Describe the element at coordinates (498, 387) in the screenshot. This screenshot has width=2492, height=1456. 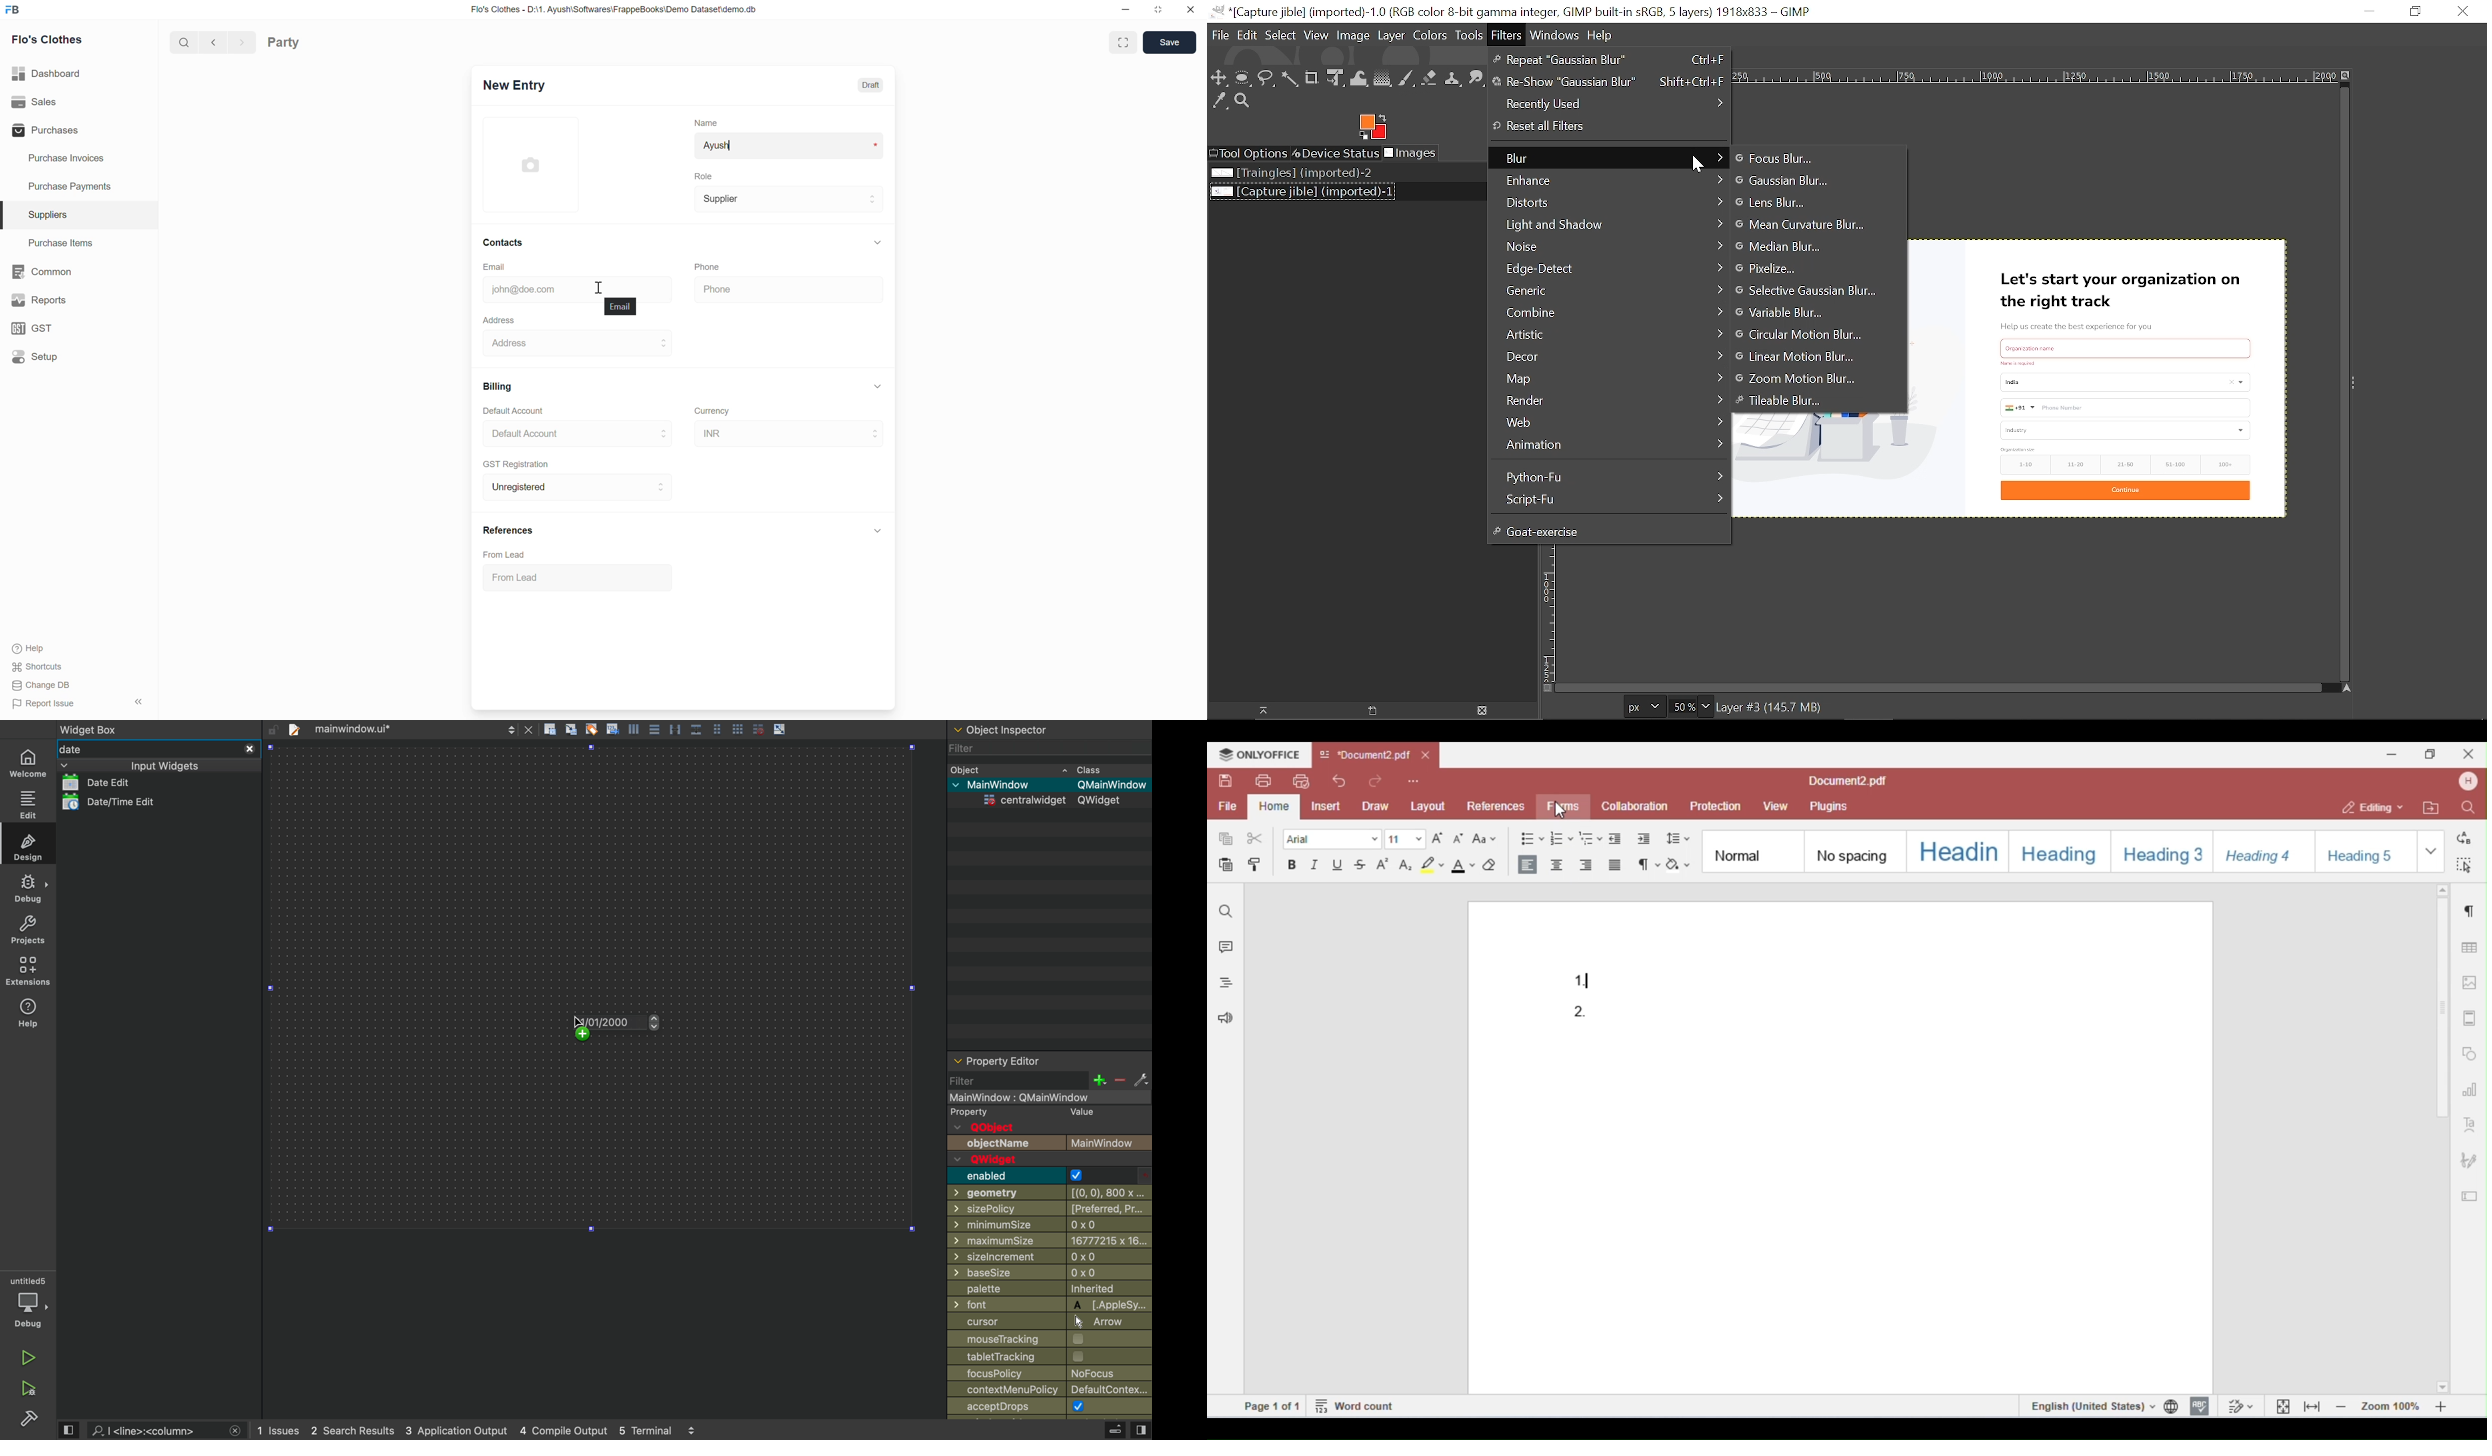
I see `Billing` at that location.